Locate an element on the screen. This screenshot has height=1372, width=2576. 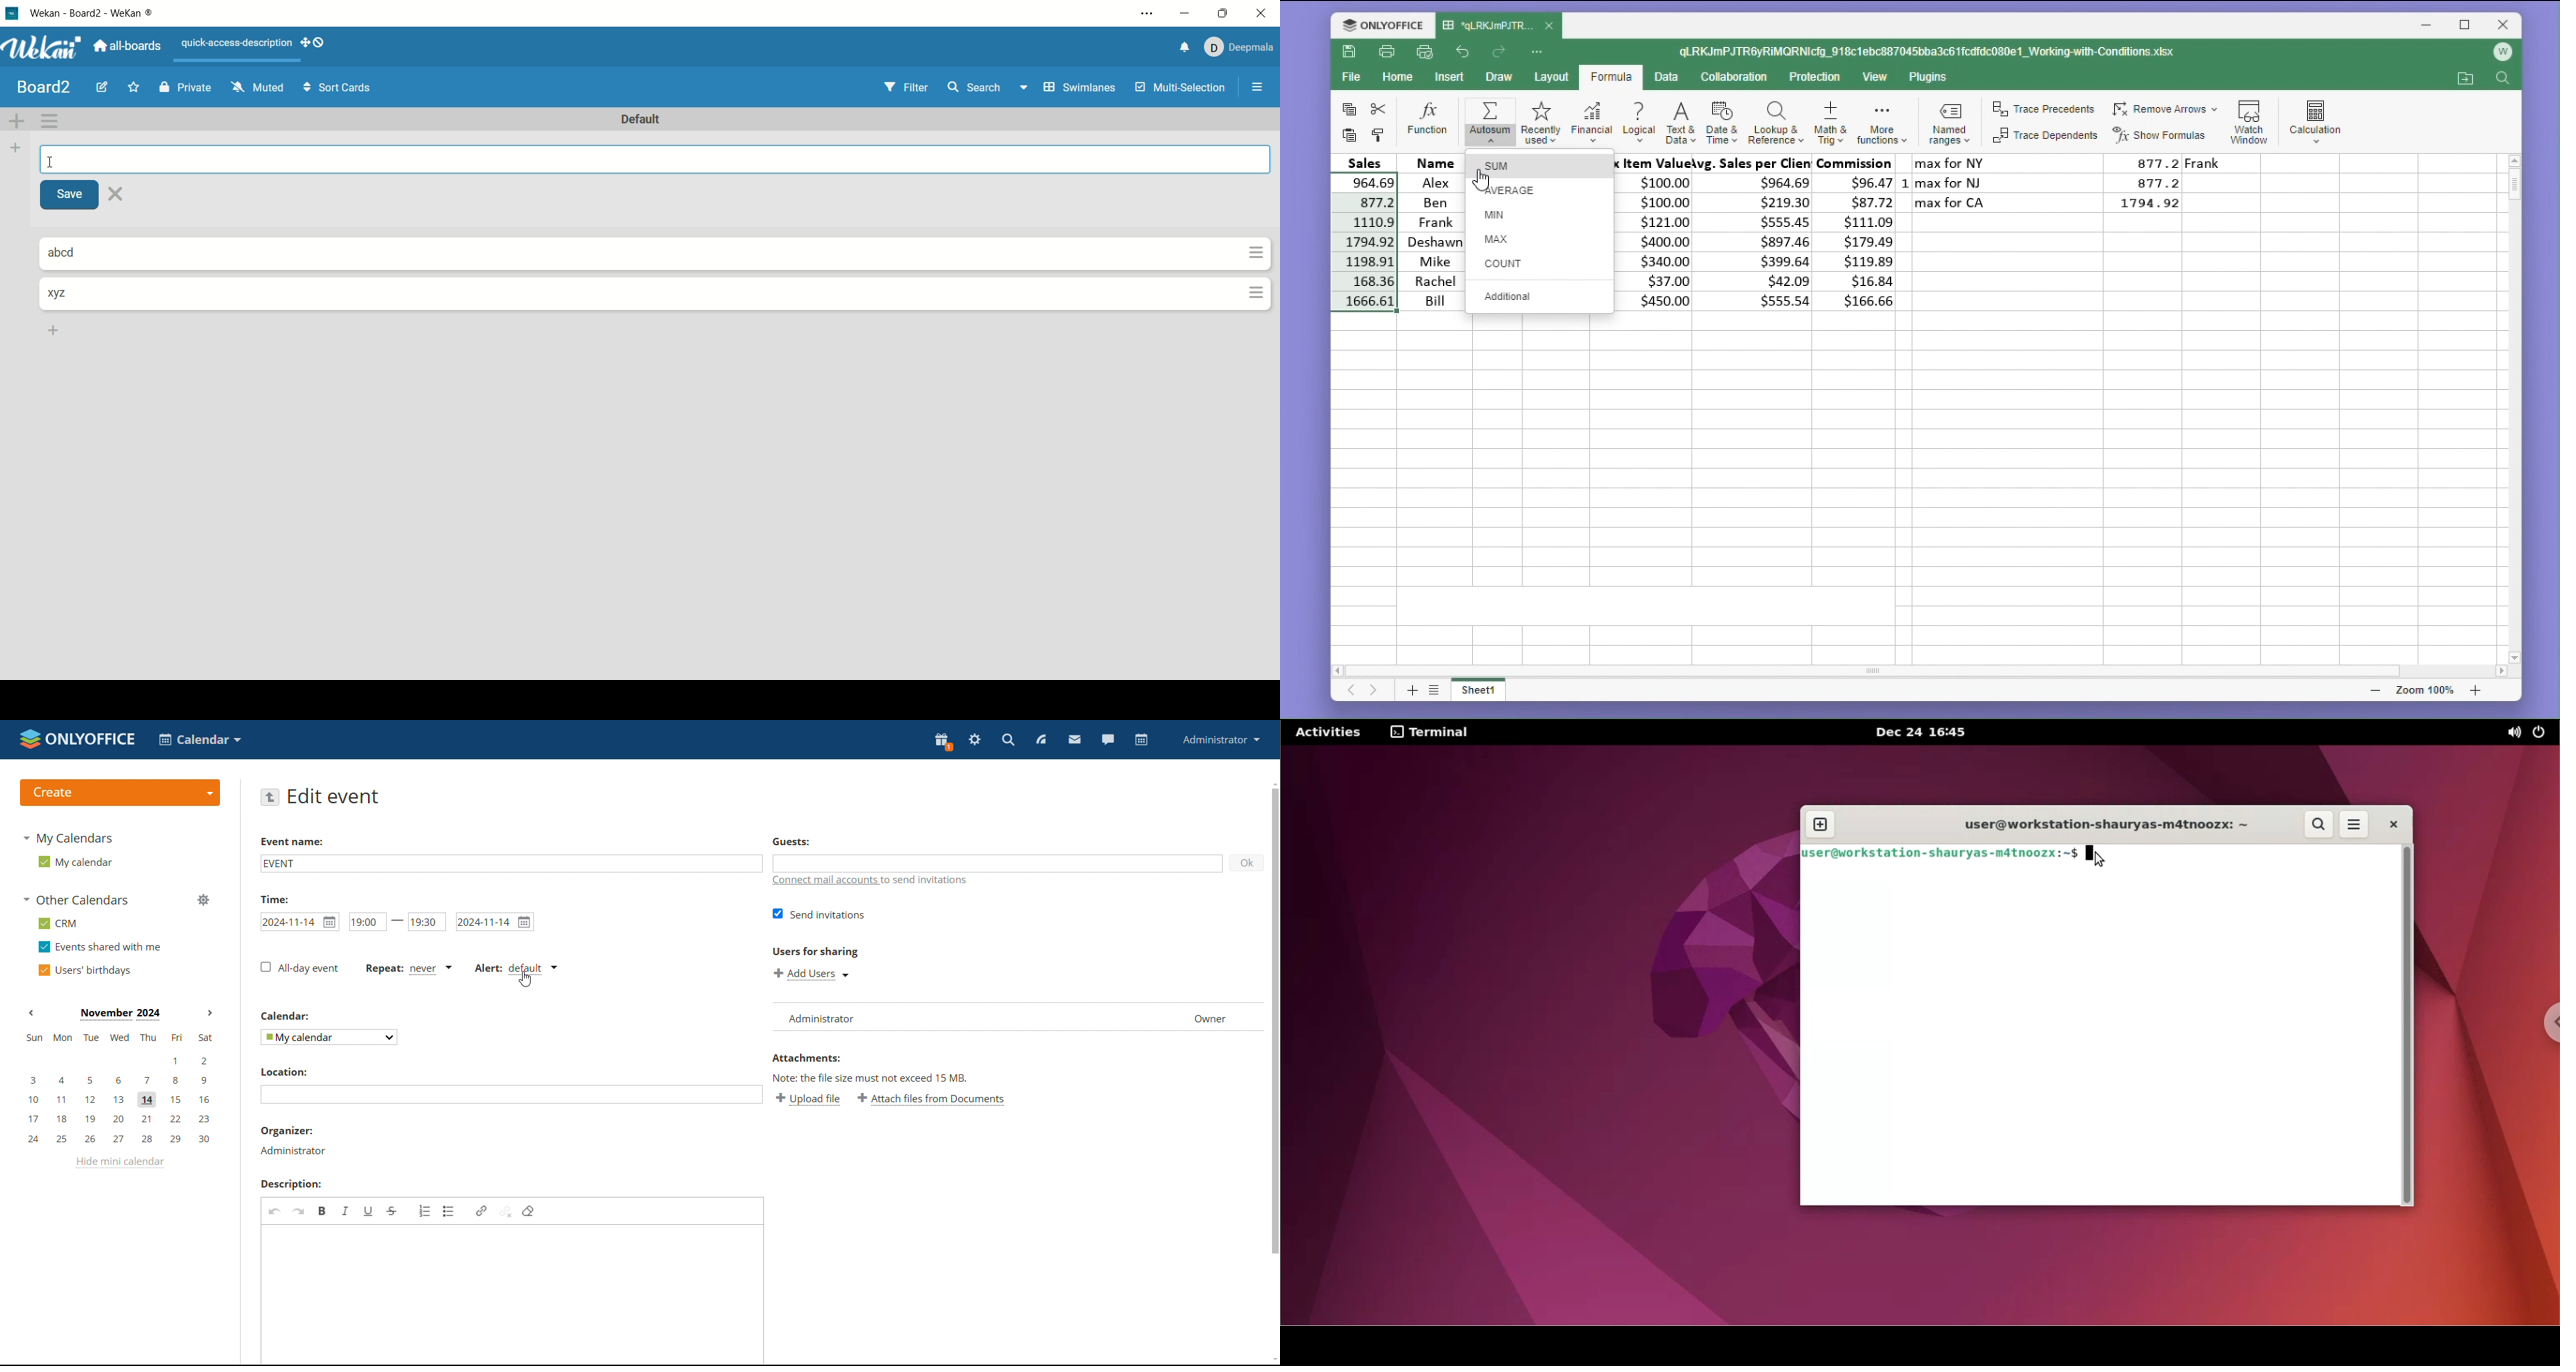
swimlane action is located at coordinates (53, 121).